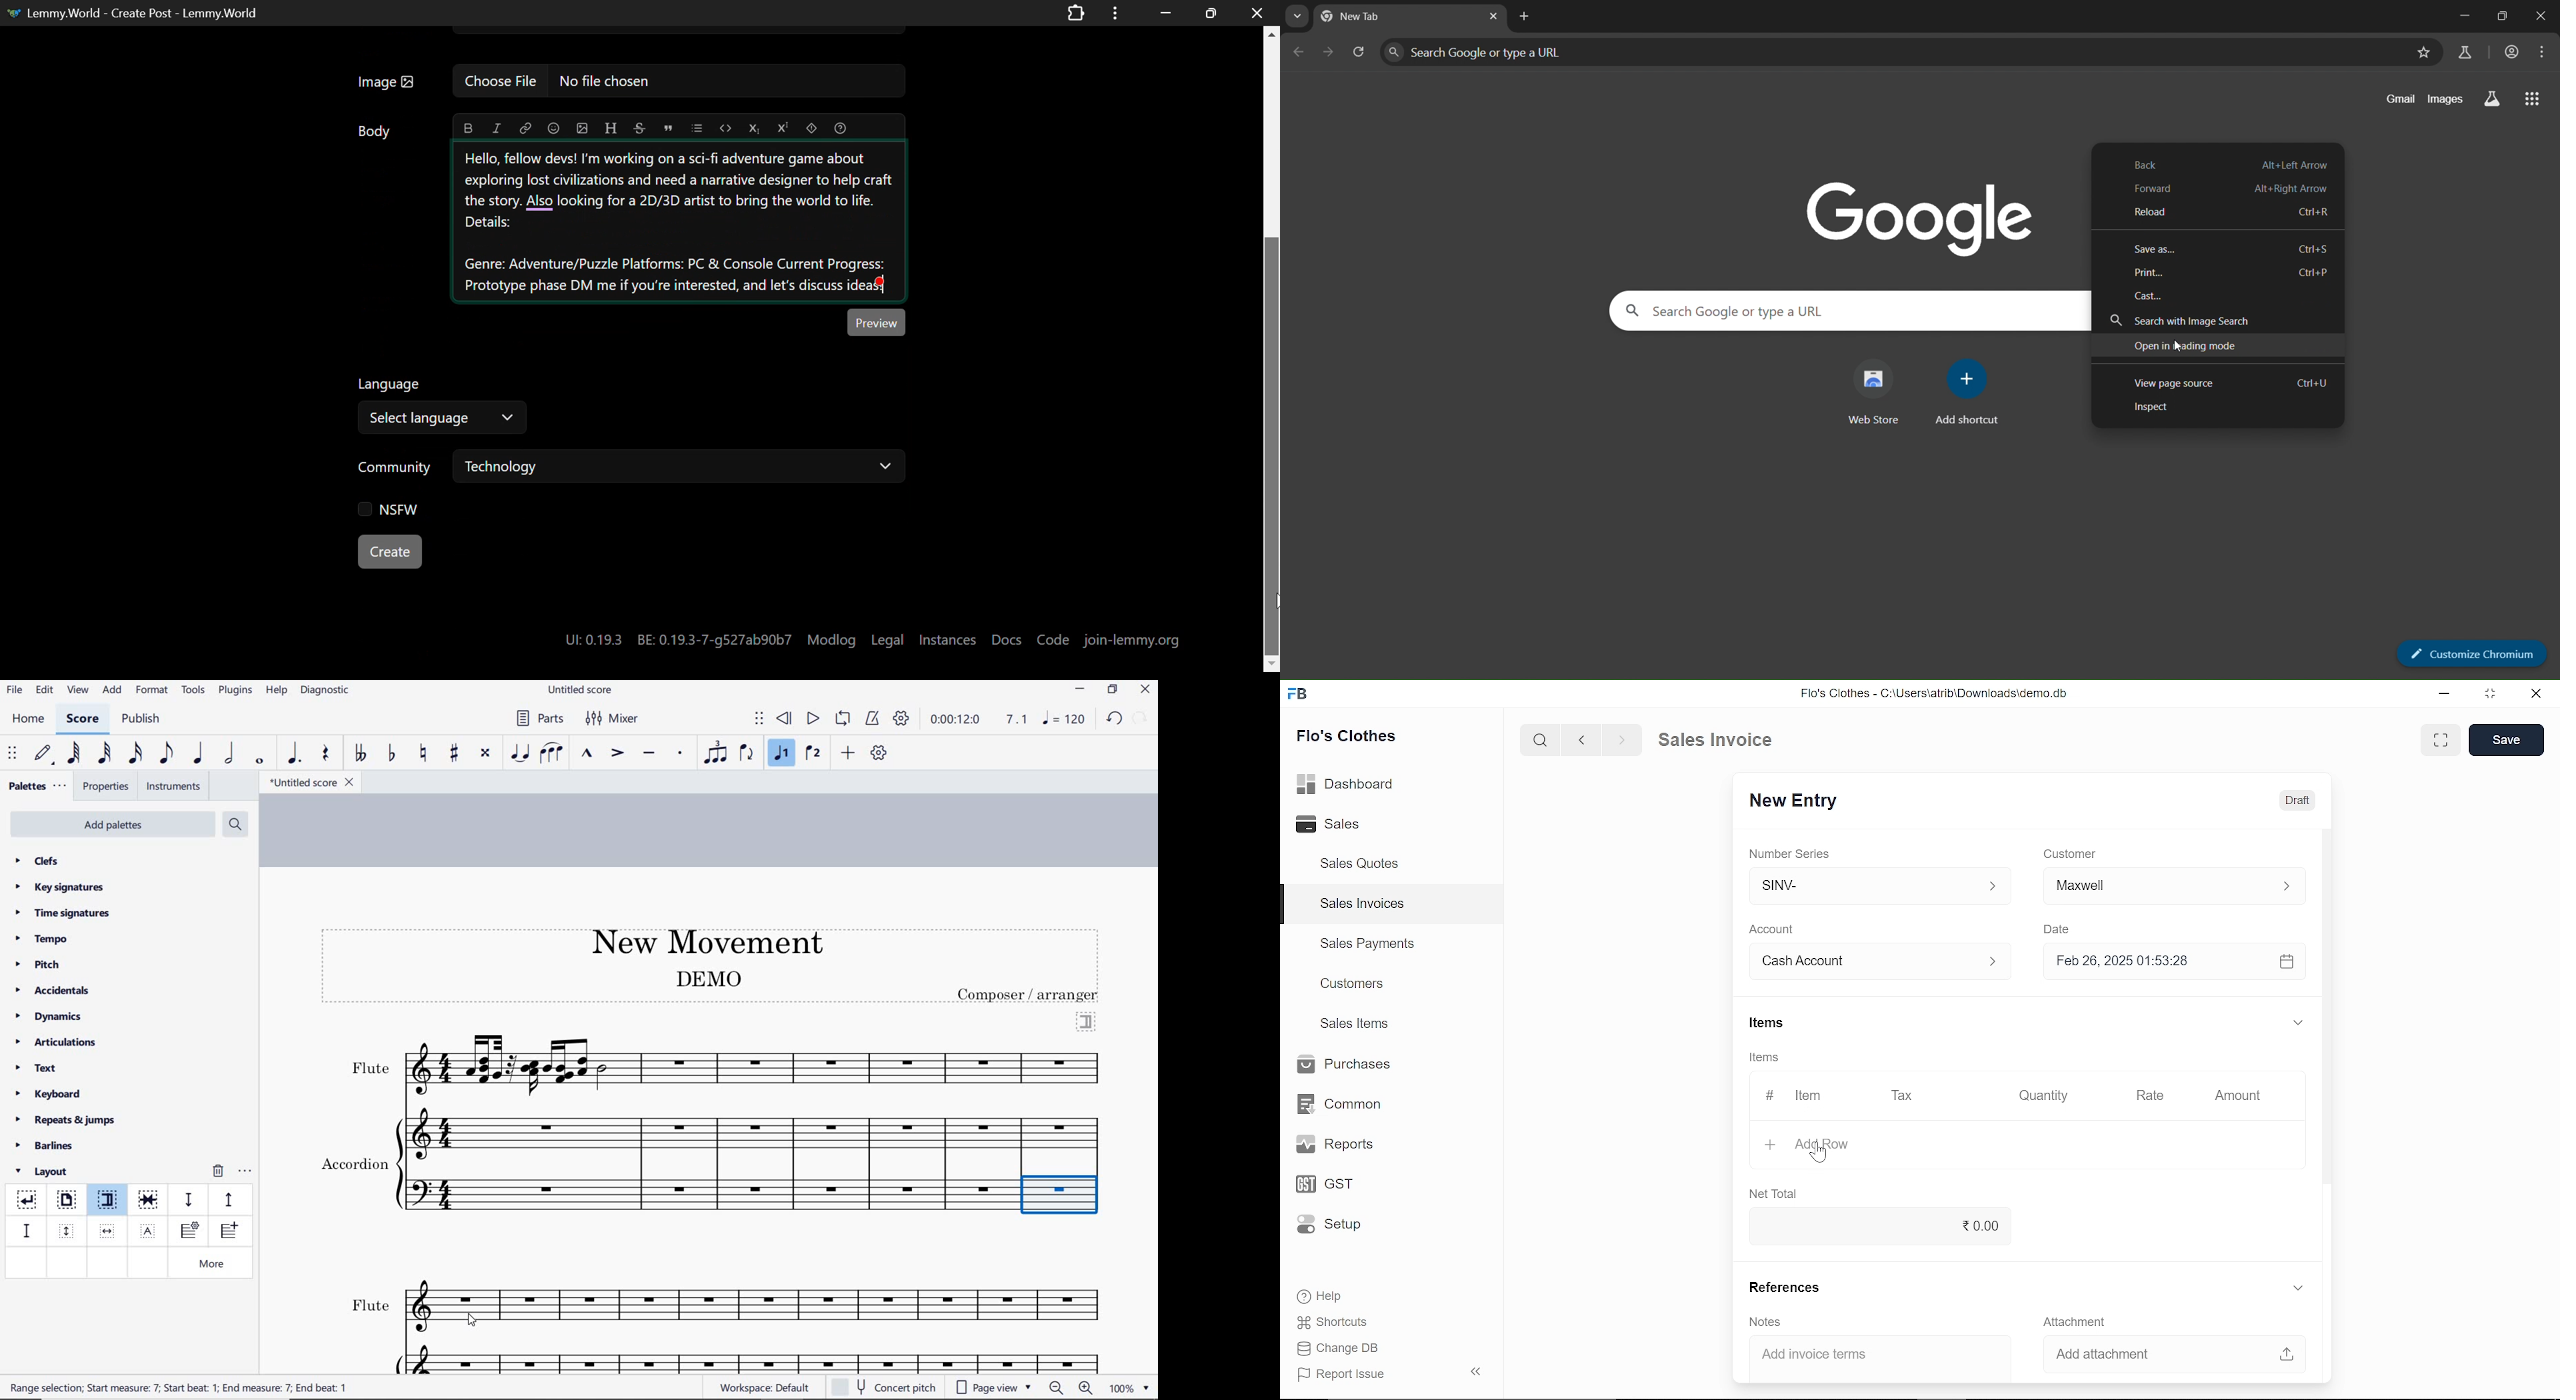  I want to click on NOTE, so click(1066, 719).